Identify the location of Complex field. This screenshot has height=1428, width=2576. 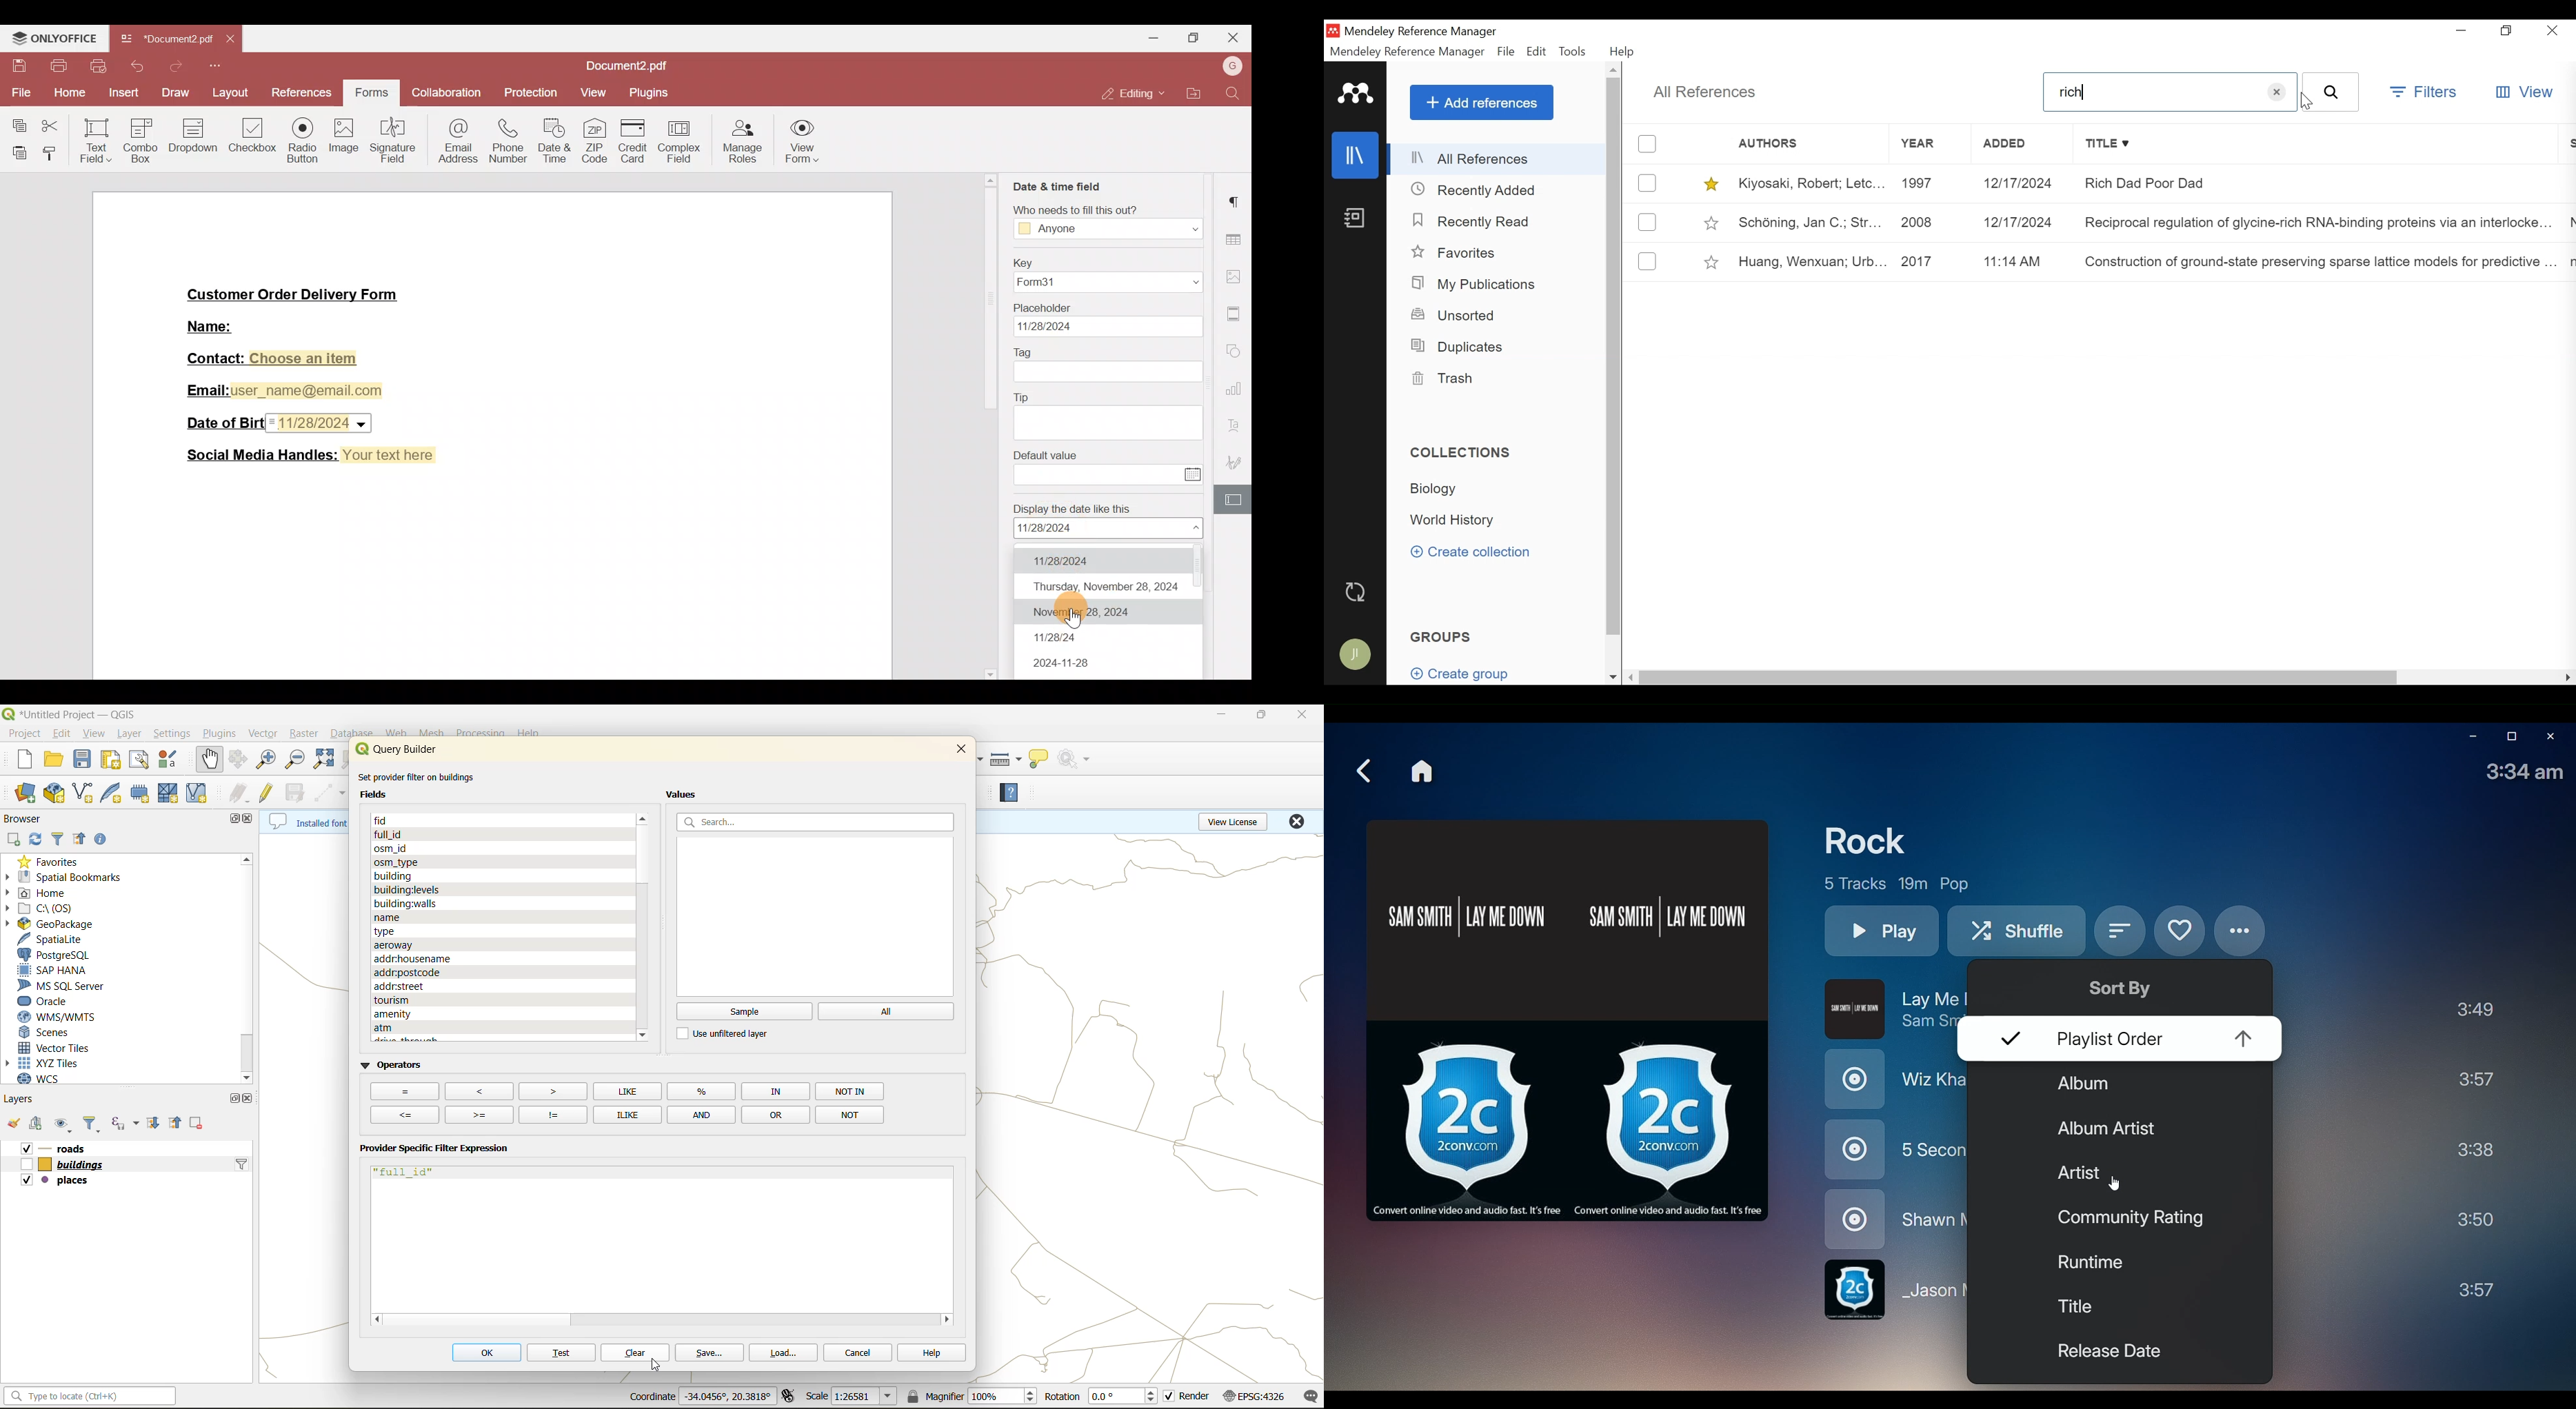
(681, 142).